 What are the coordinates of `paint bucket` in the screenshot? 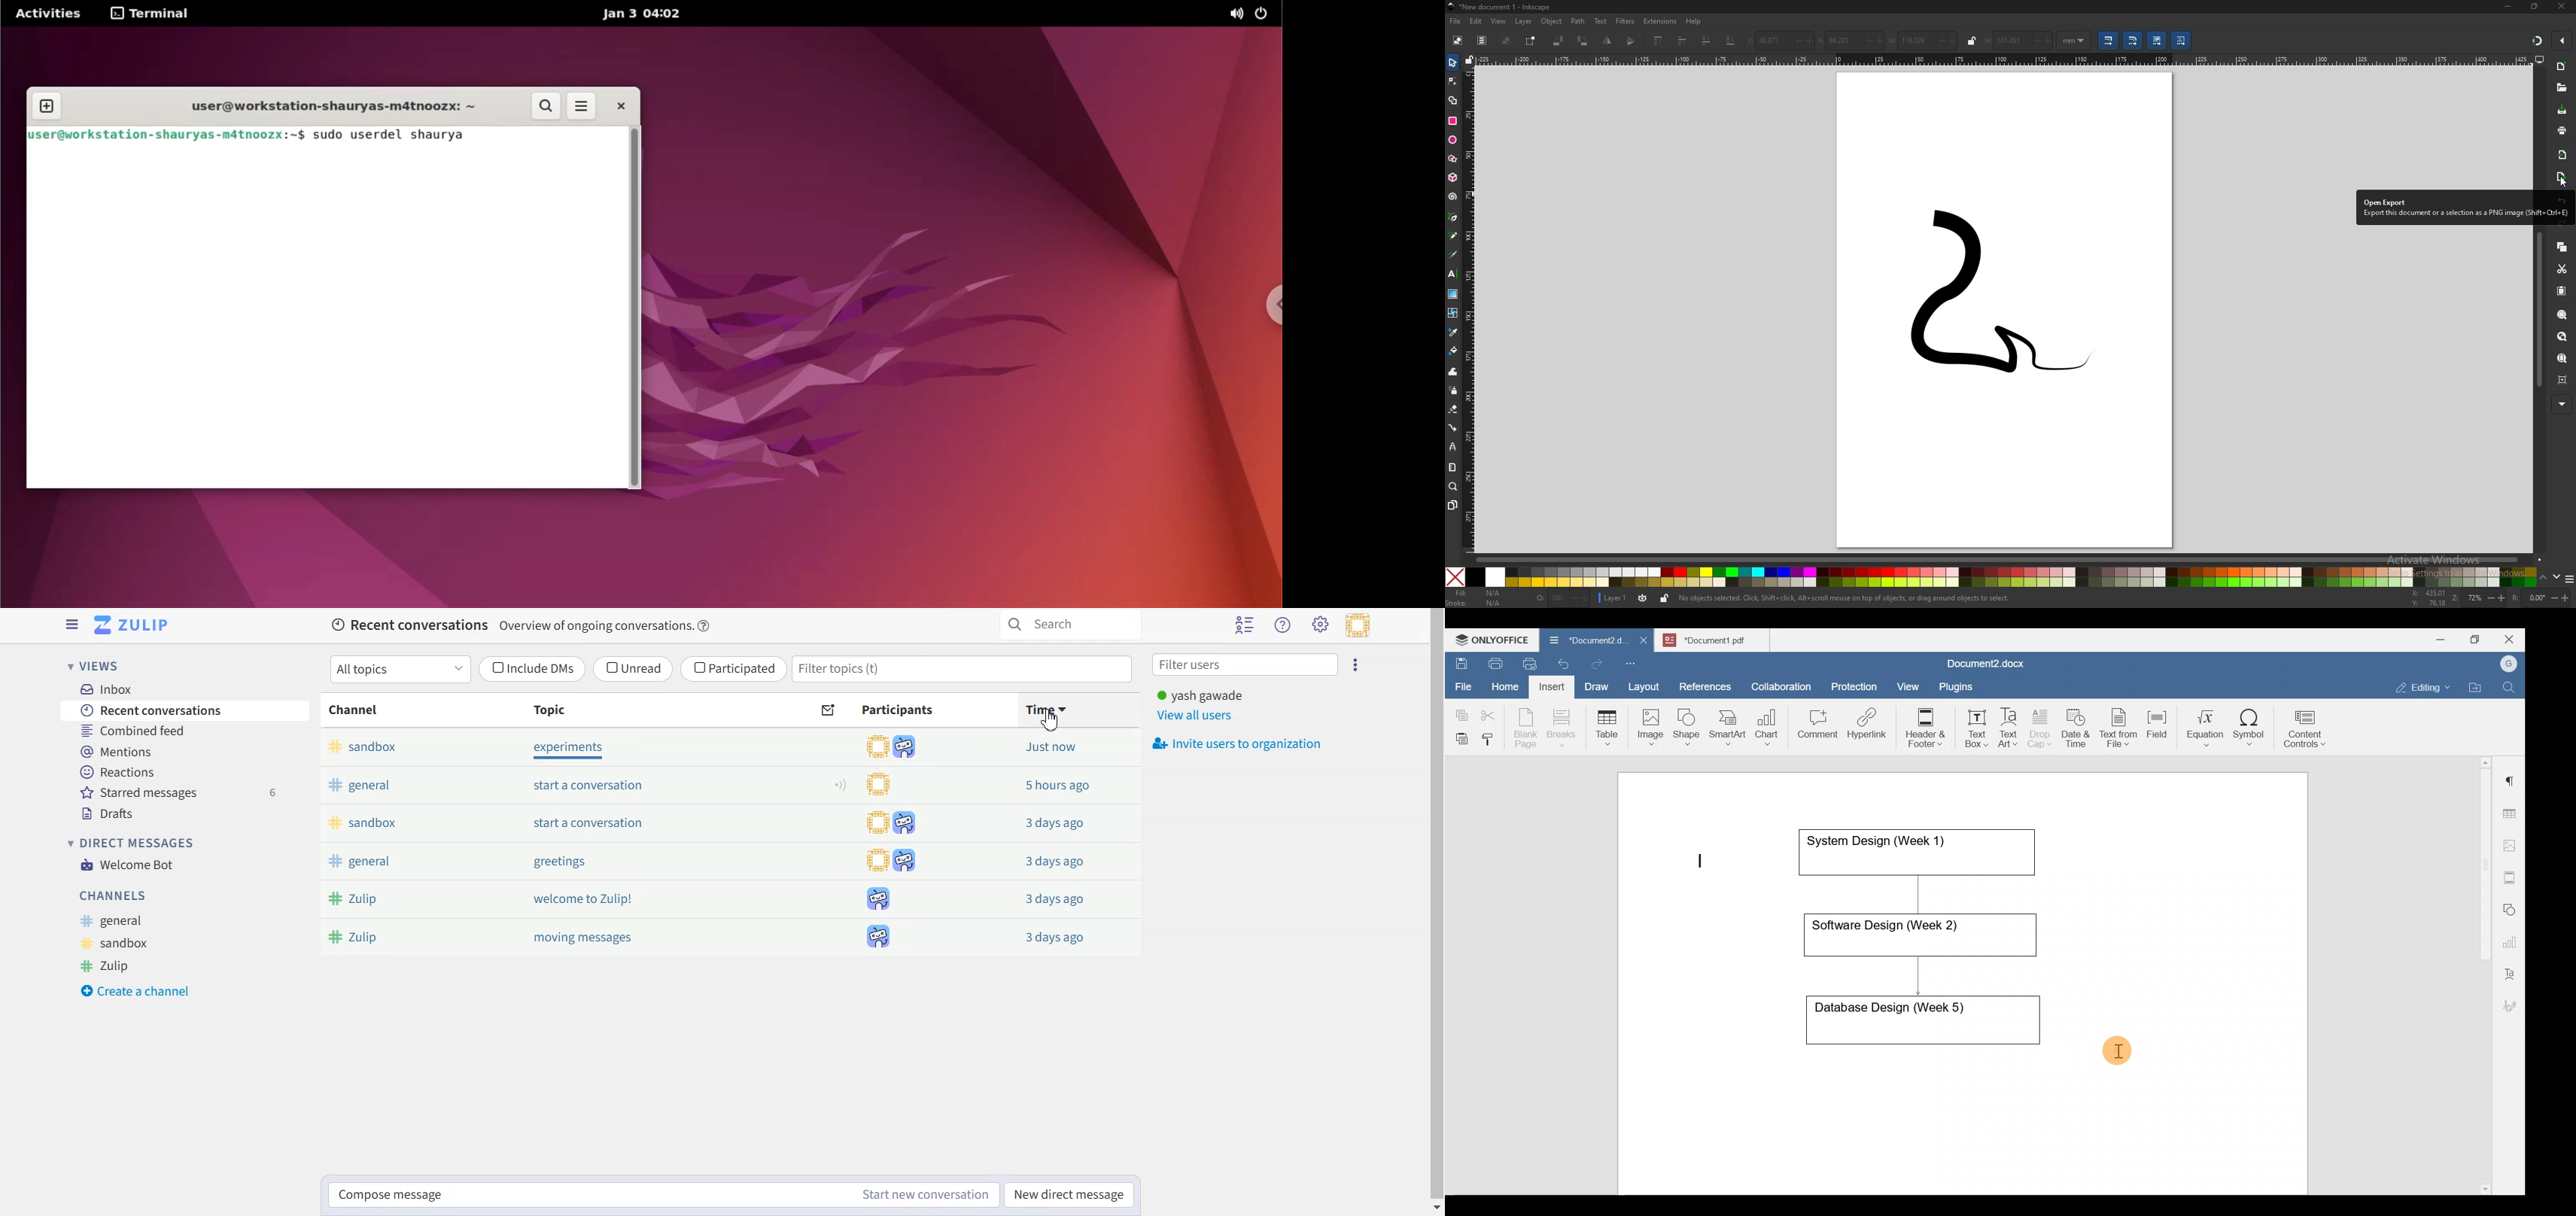 It's located at (1453, 351).